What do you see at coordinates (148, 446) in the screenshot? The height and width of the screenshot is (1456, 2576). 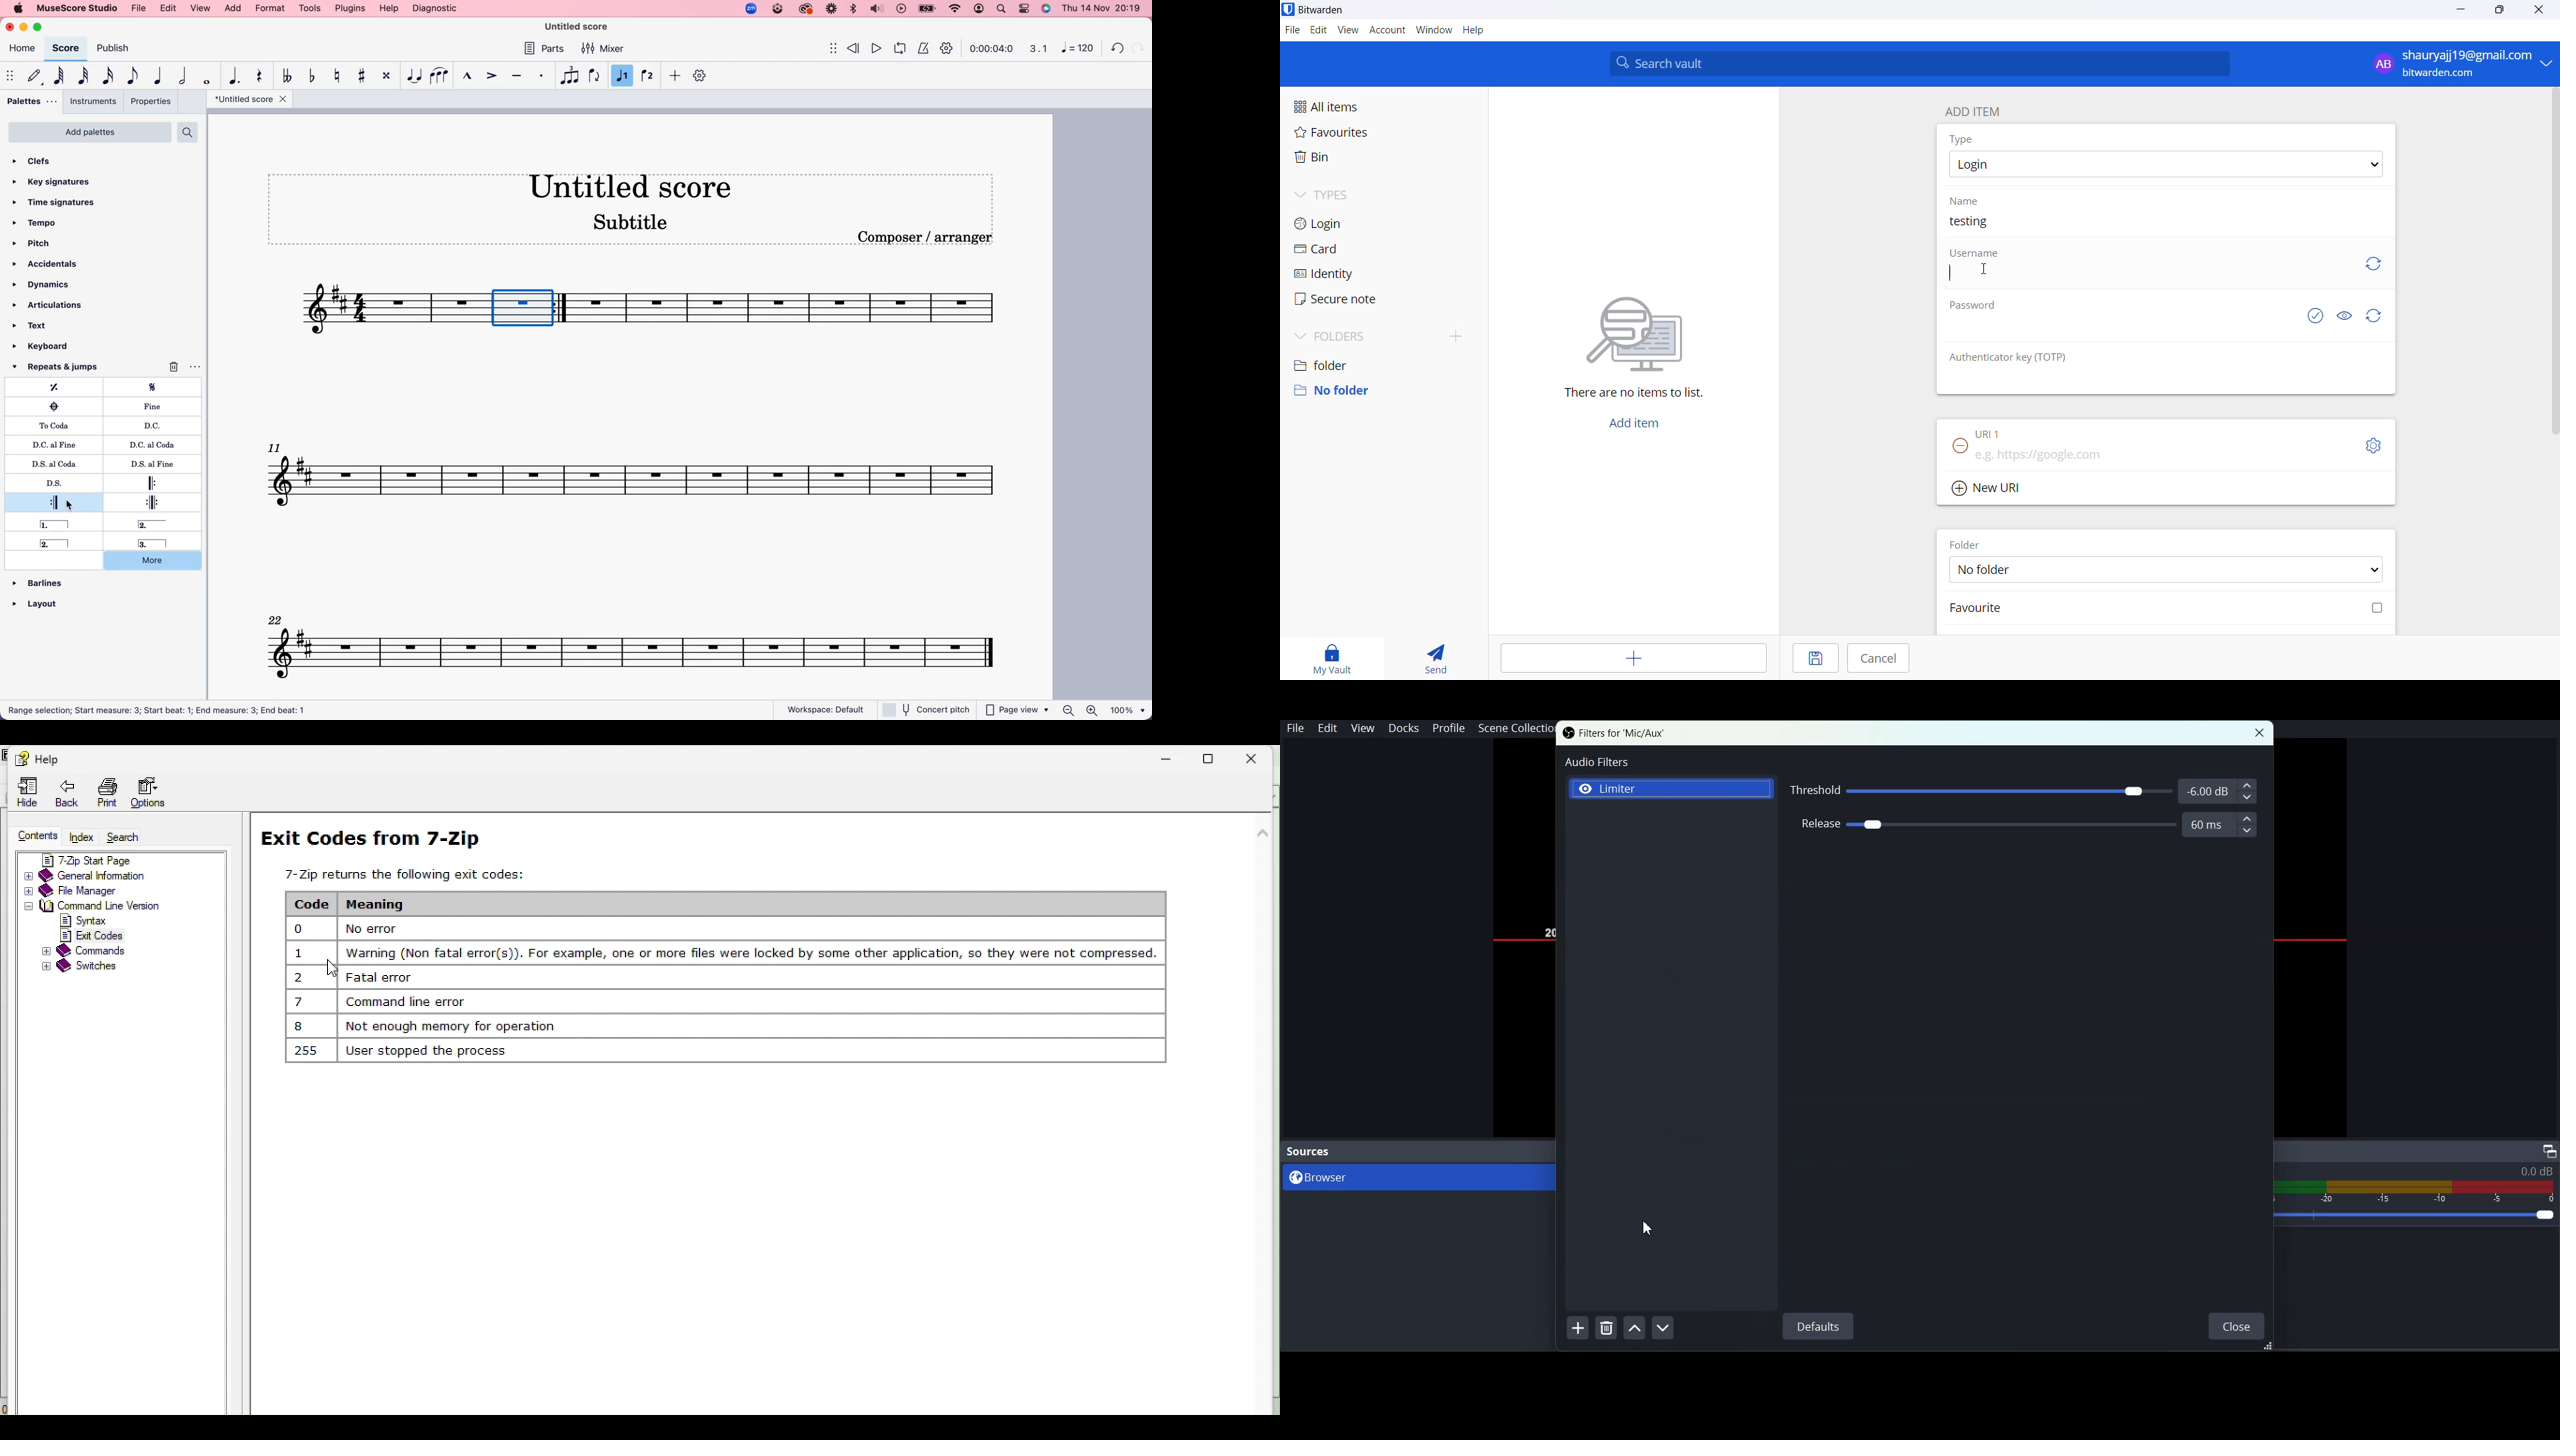 I see `d.c. al coda` at bounding box center [148, 446].